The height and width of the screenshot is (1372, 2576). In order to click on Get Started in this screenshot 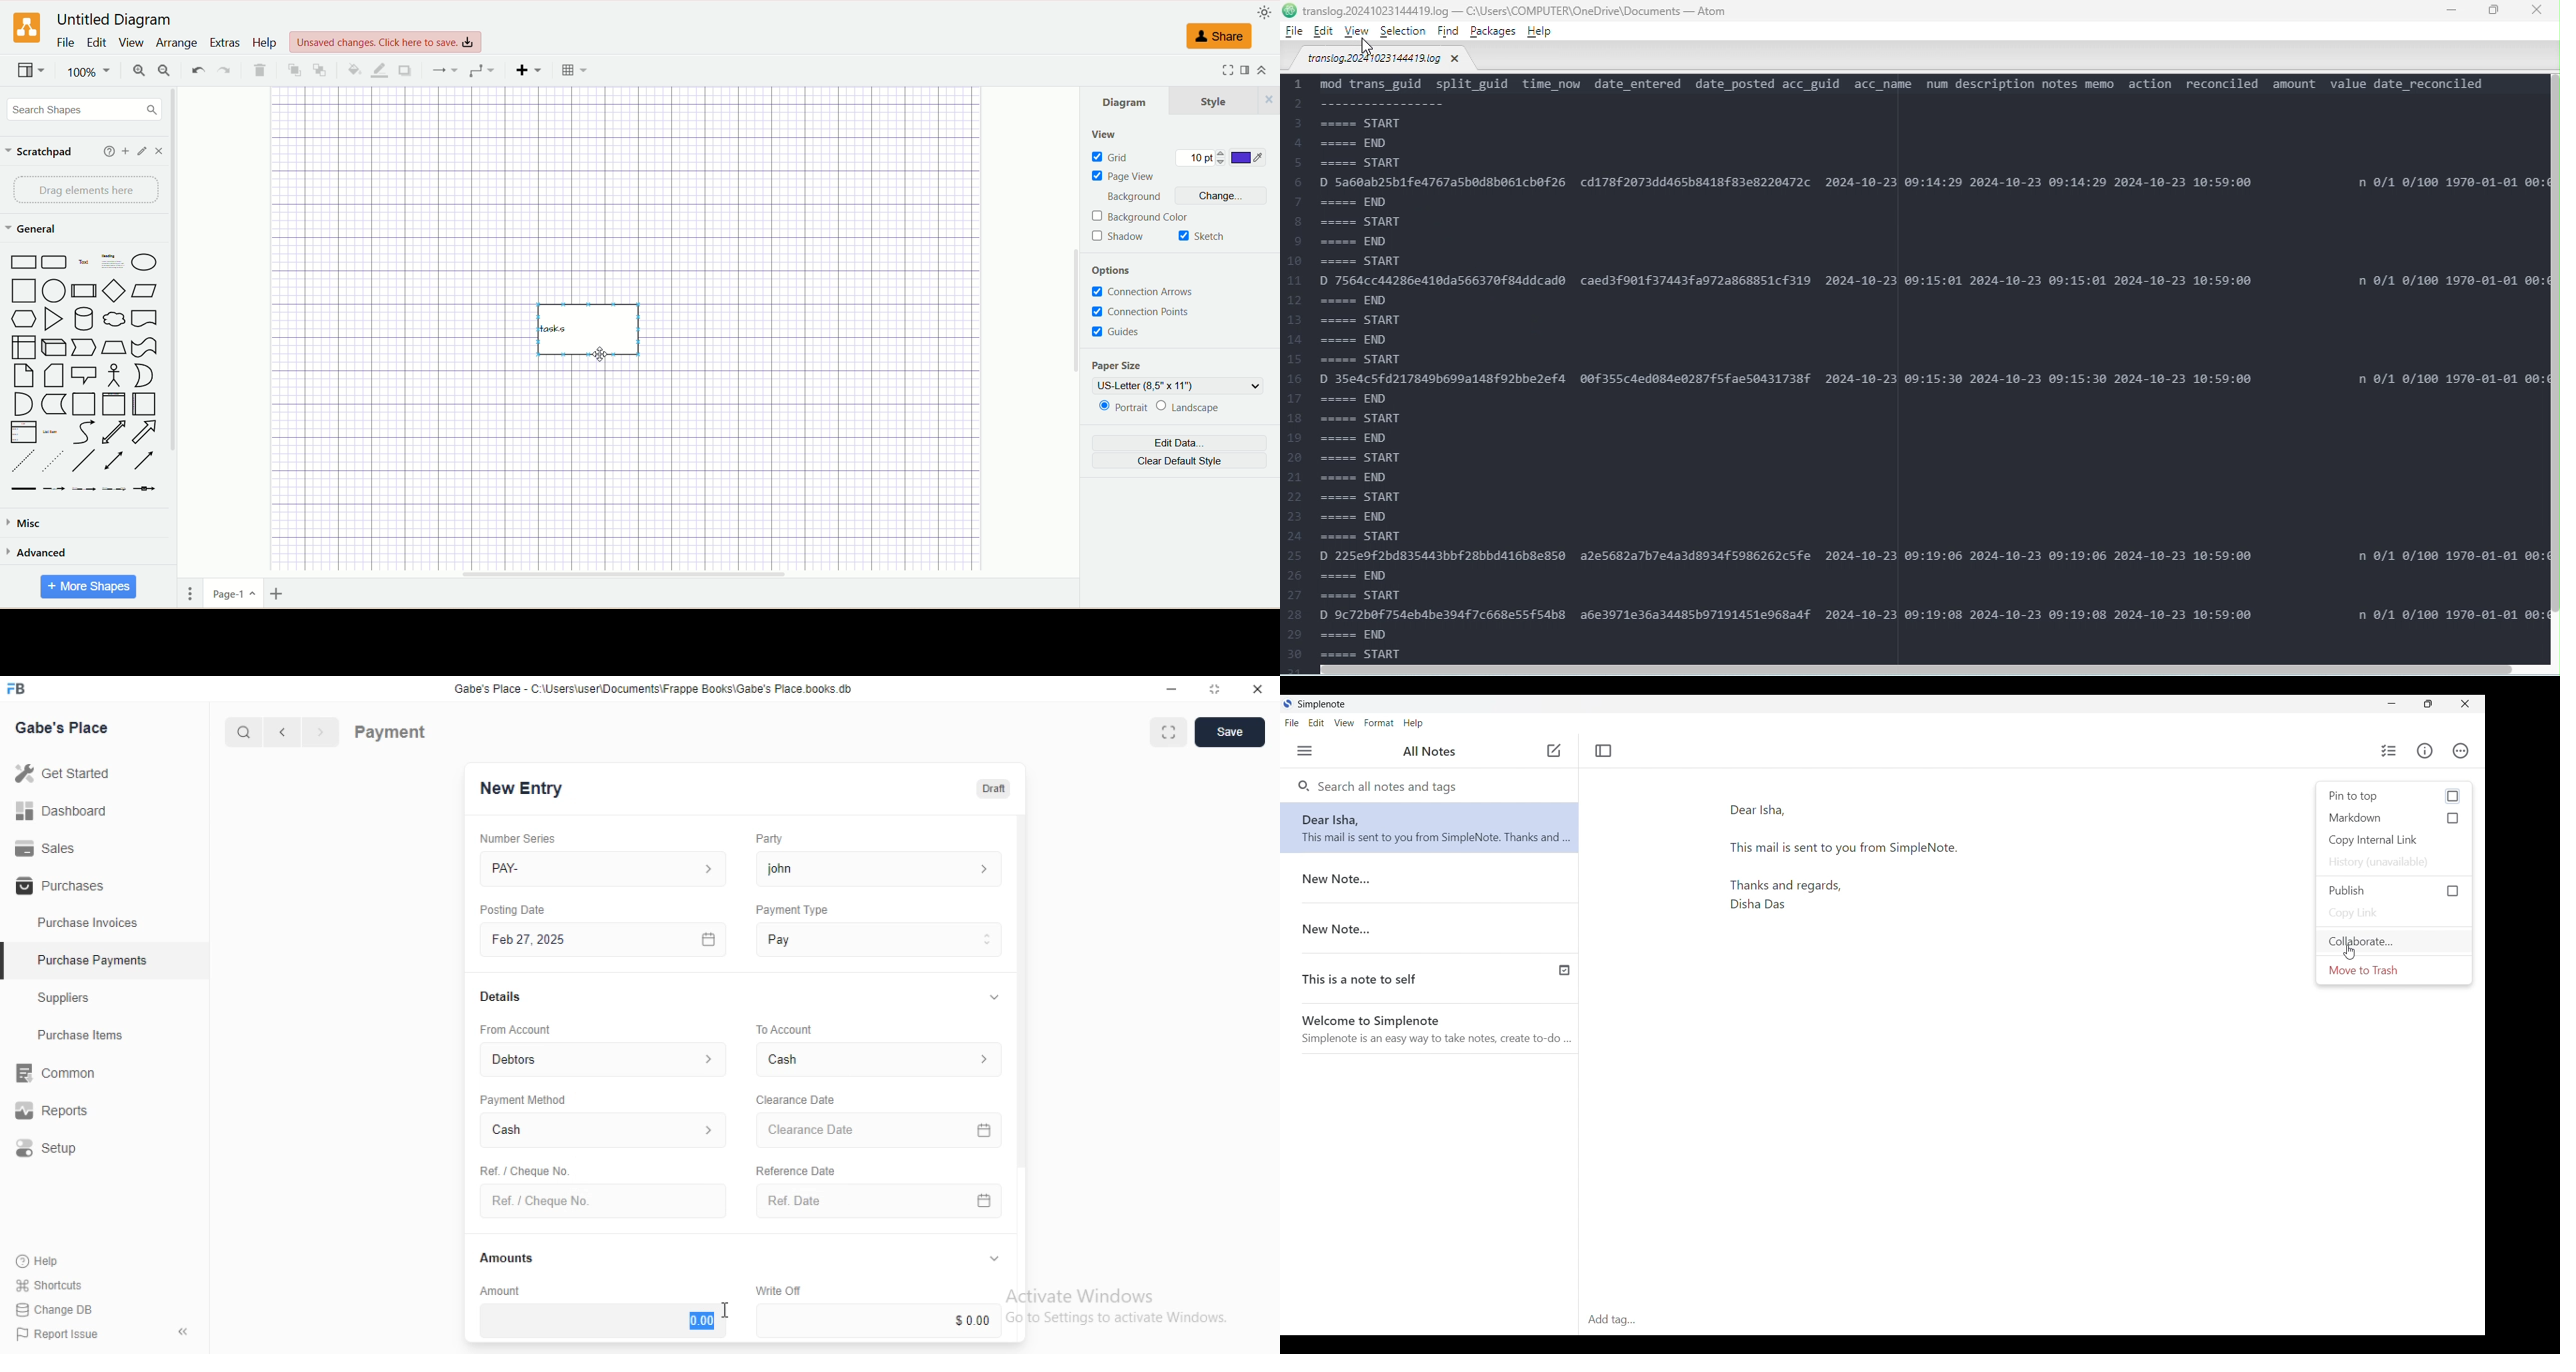, I will do `click(62, 772)`.